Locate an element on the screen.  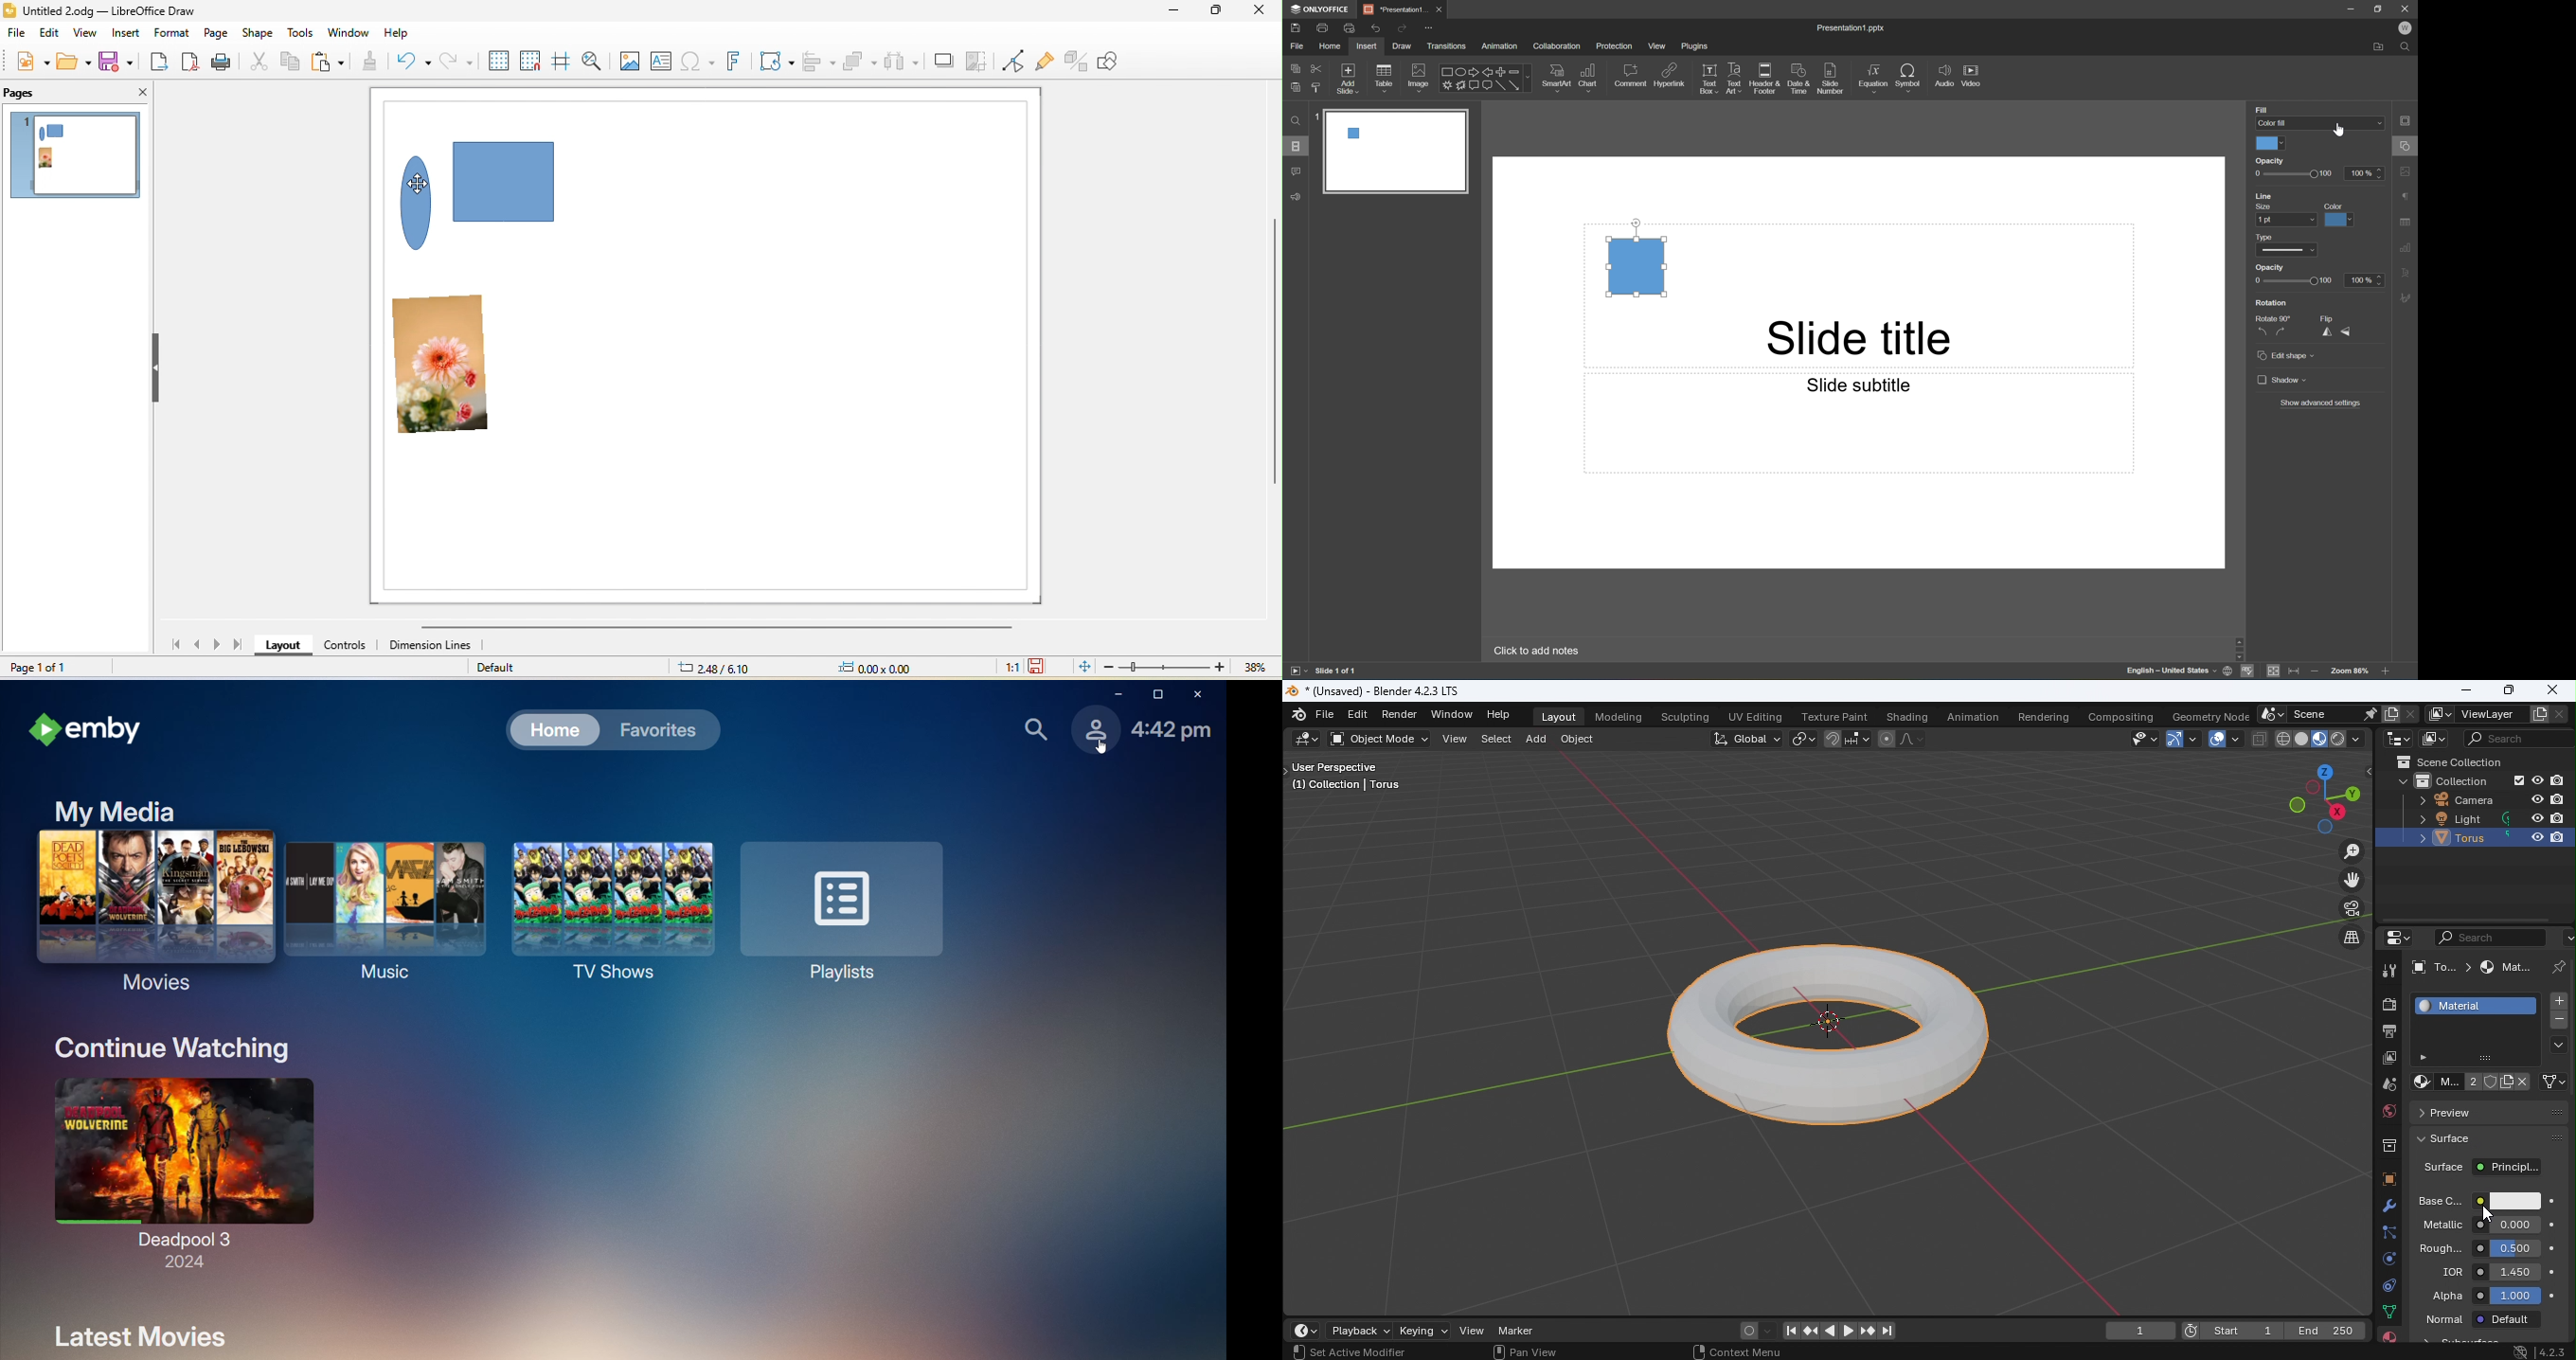
Maximize is located at coordinates (2510, 691).